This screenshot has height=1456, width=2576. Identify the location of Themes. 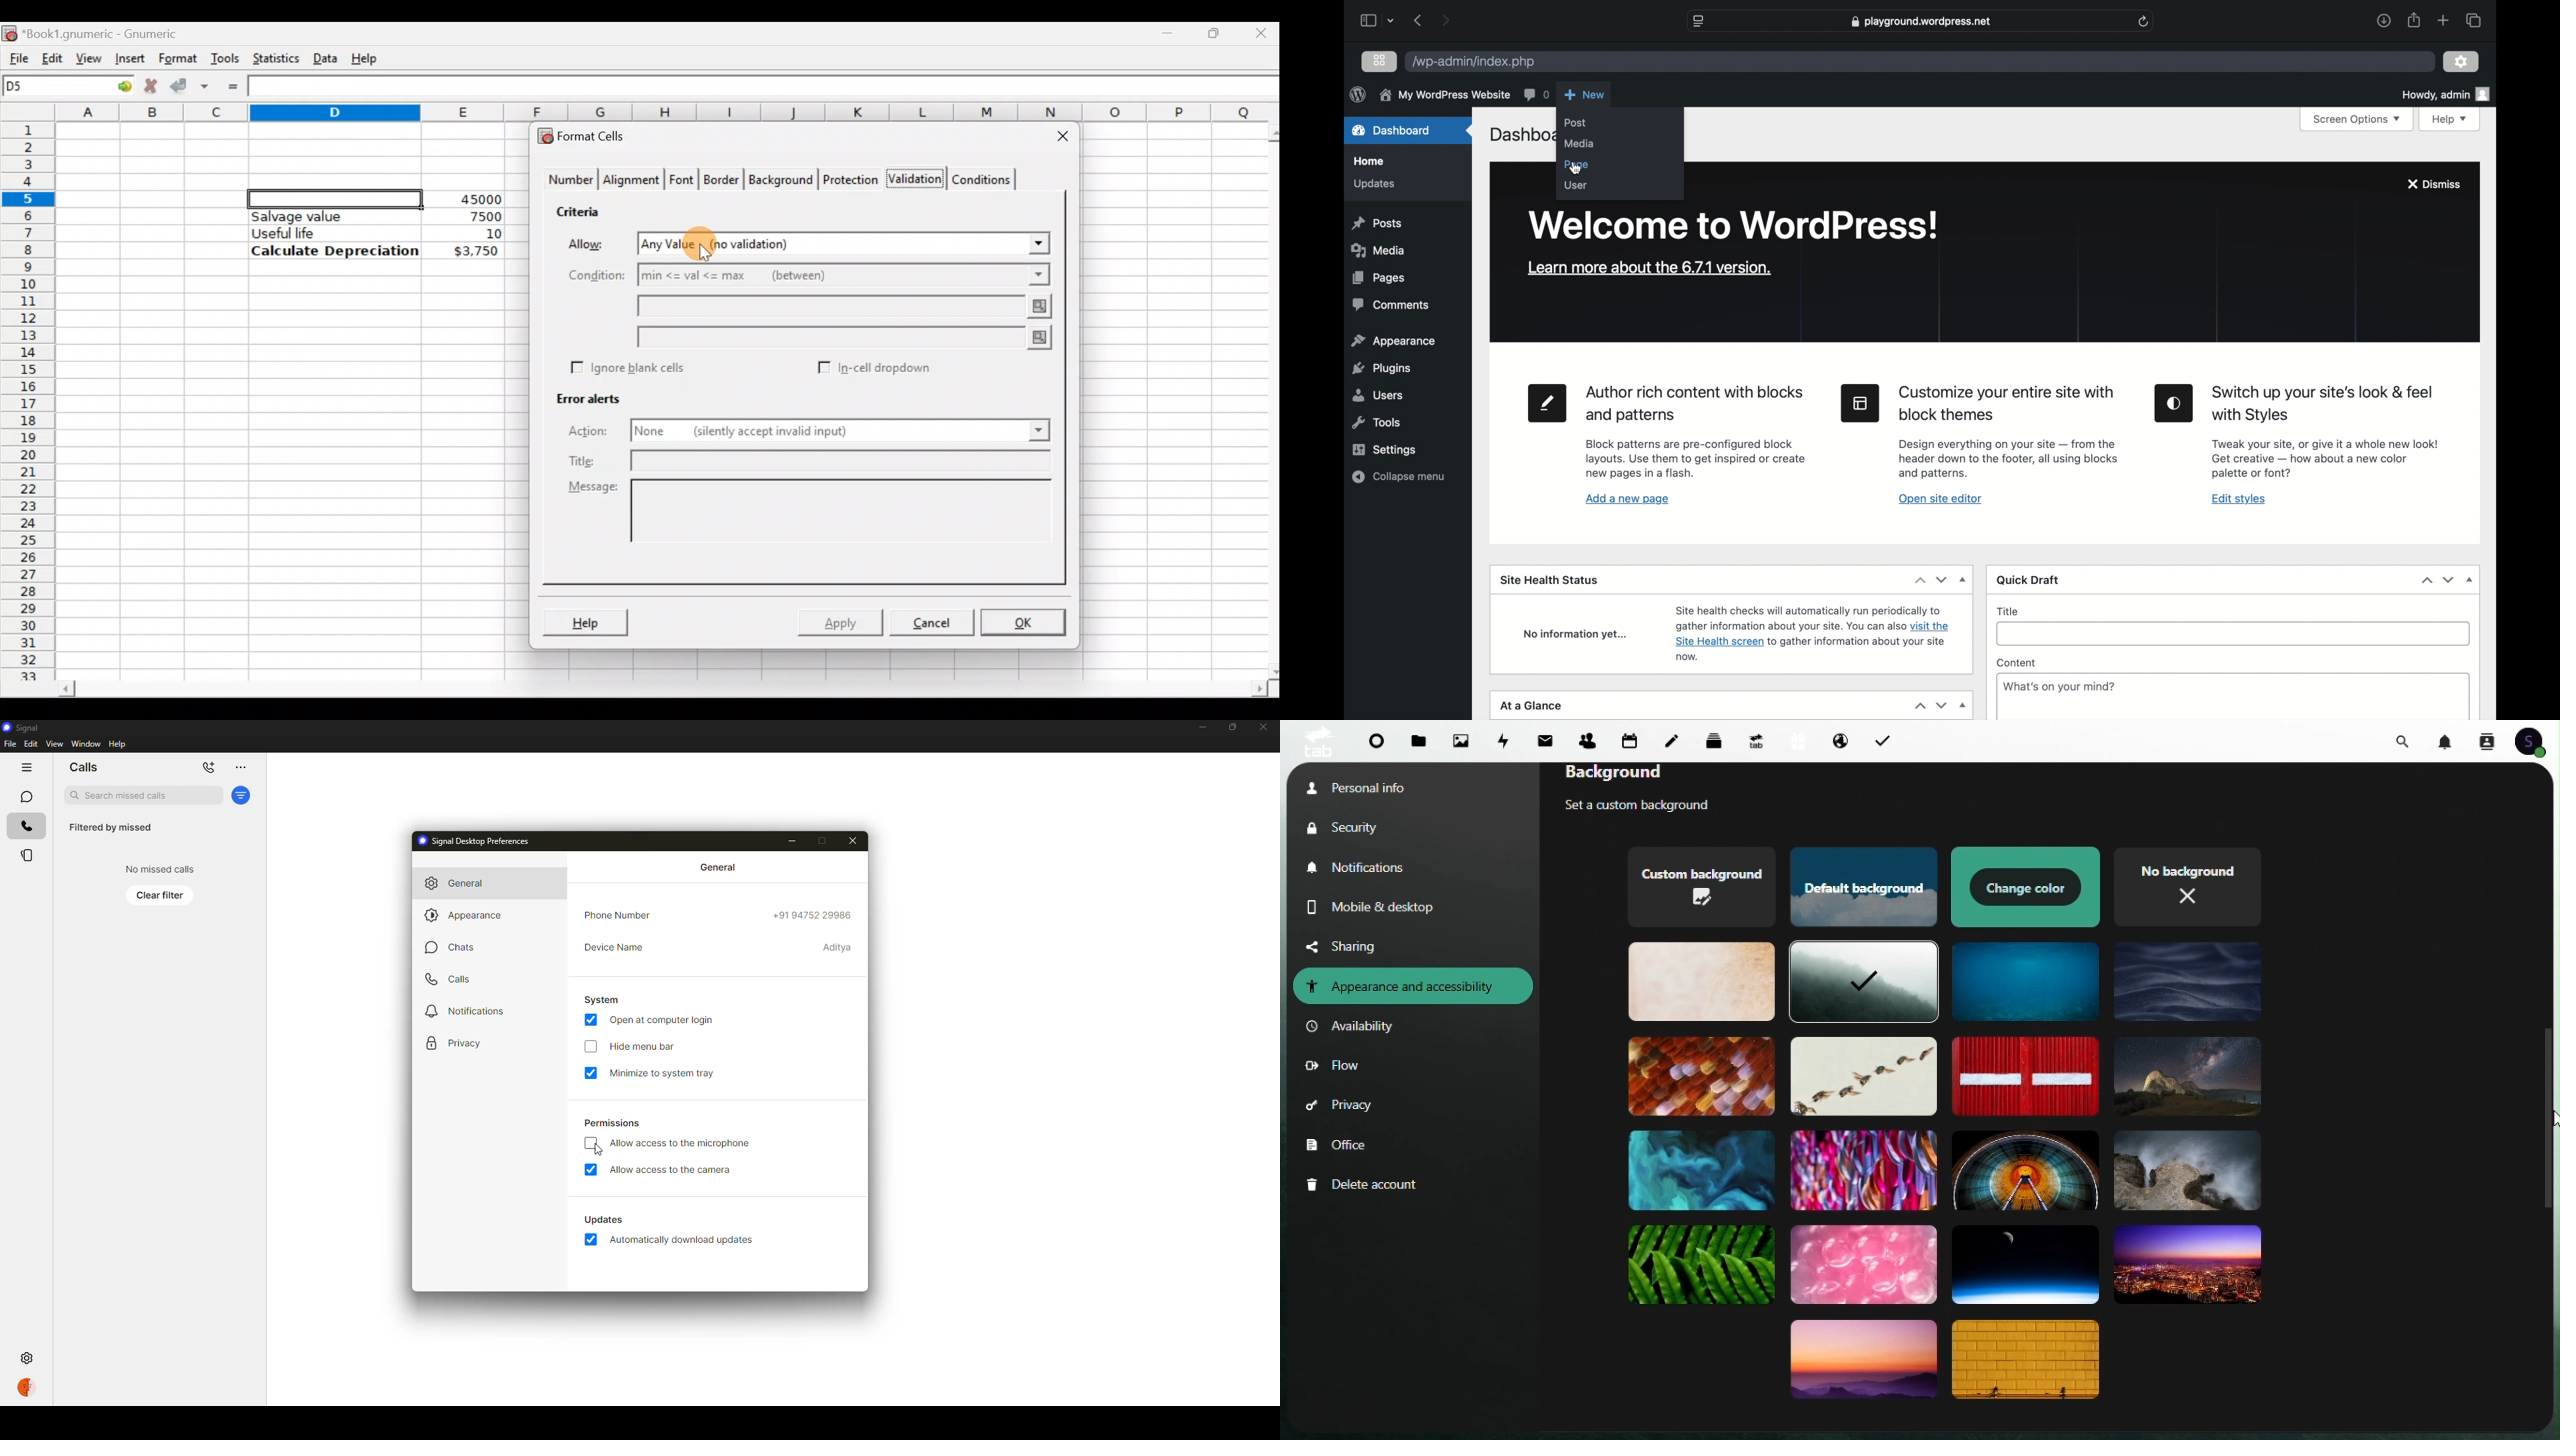
(1861, 1076).